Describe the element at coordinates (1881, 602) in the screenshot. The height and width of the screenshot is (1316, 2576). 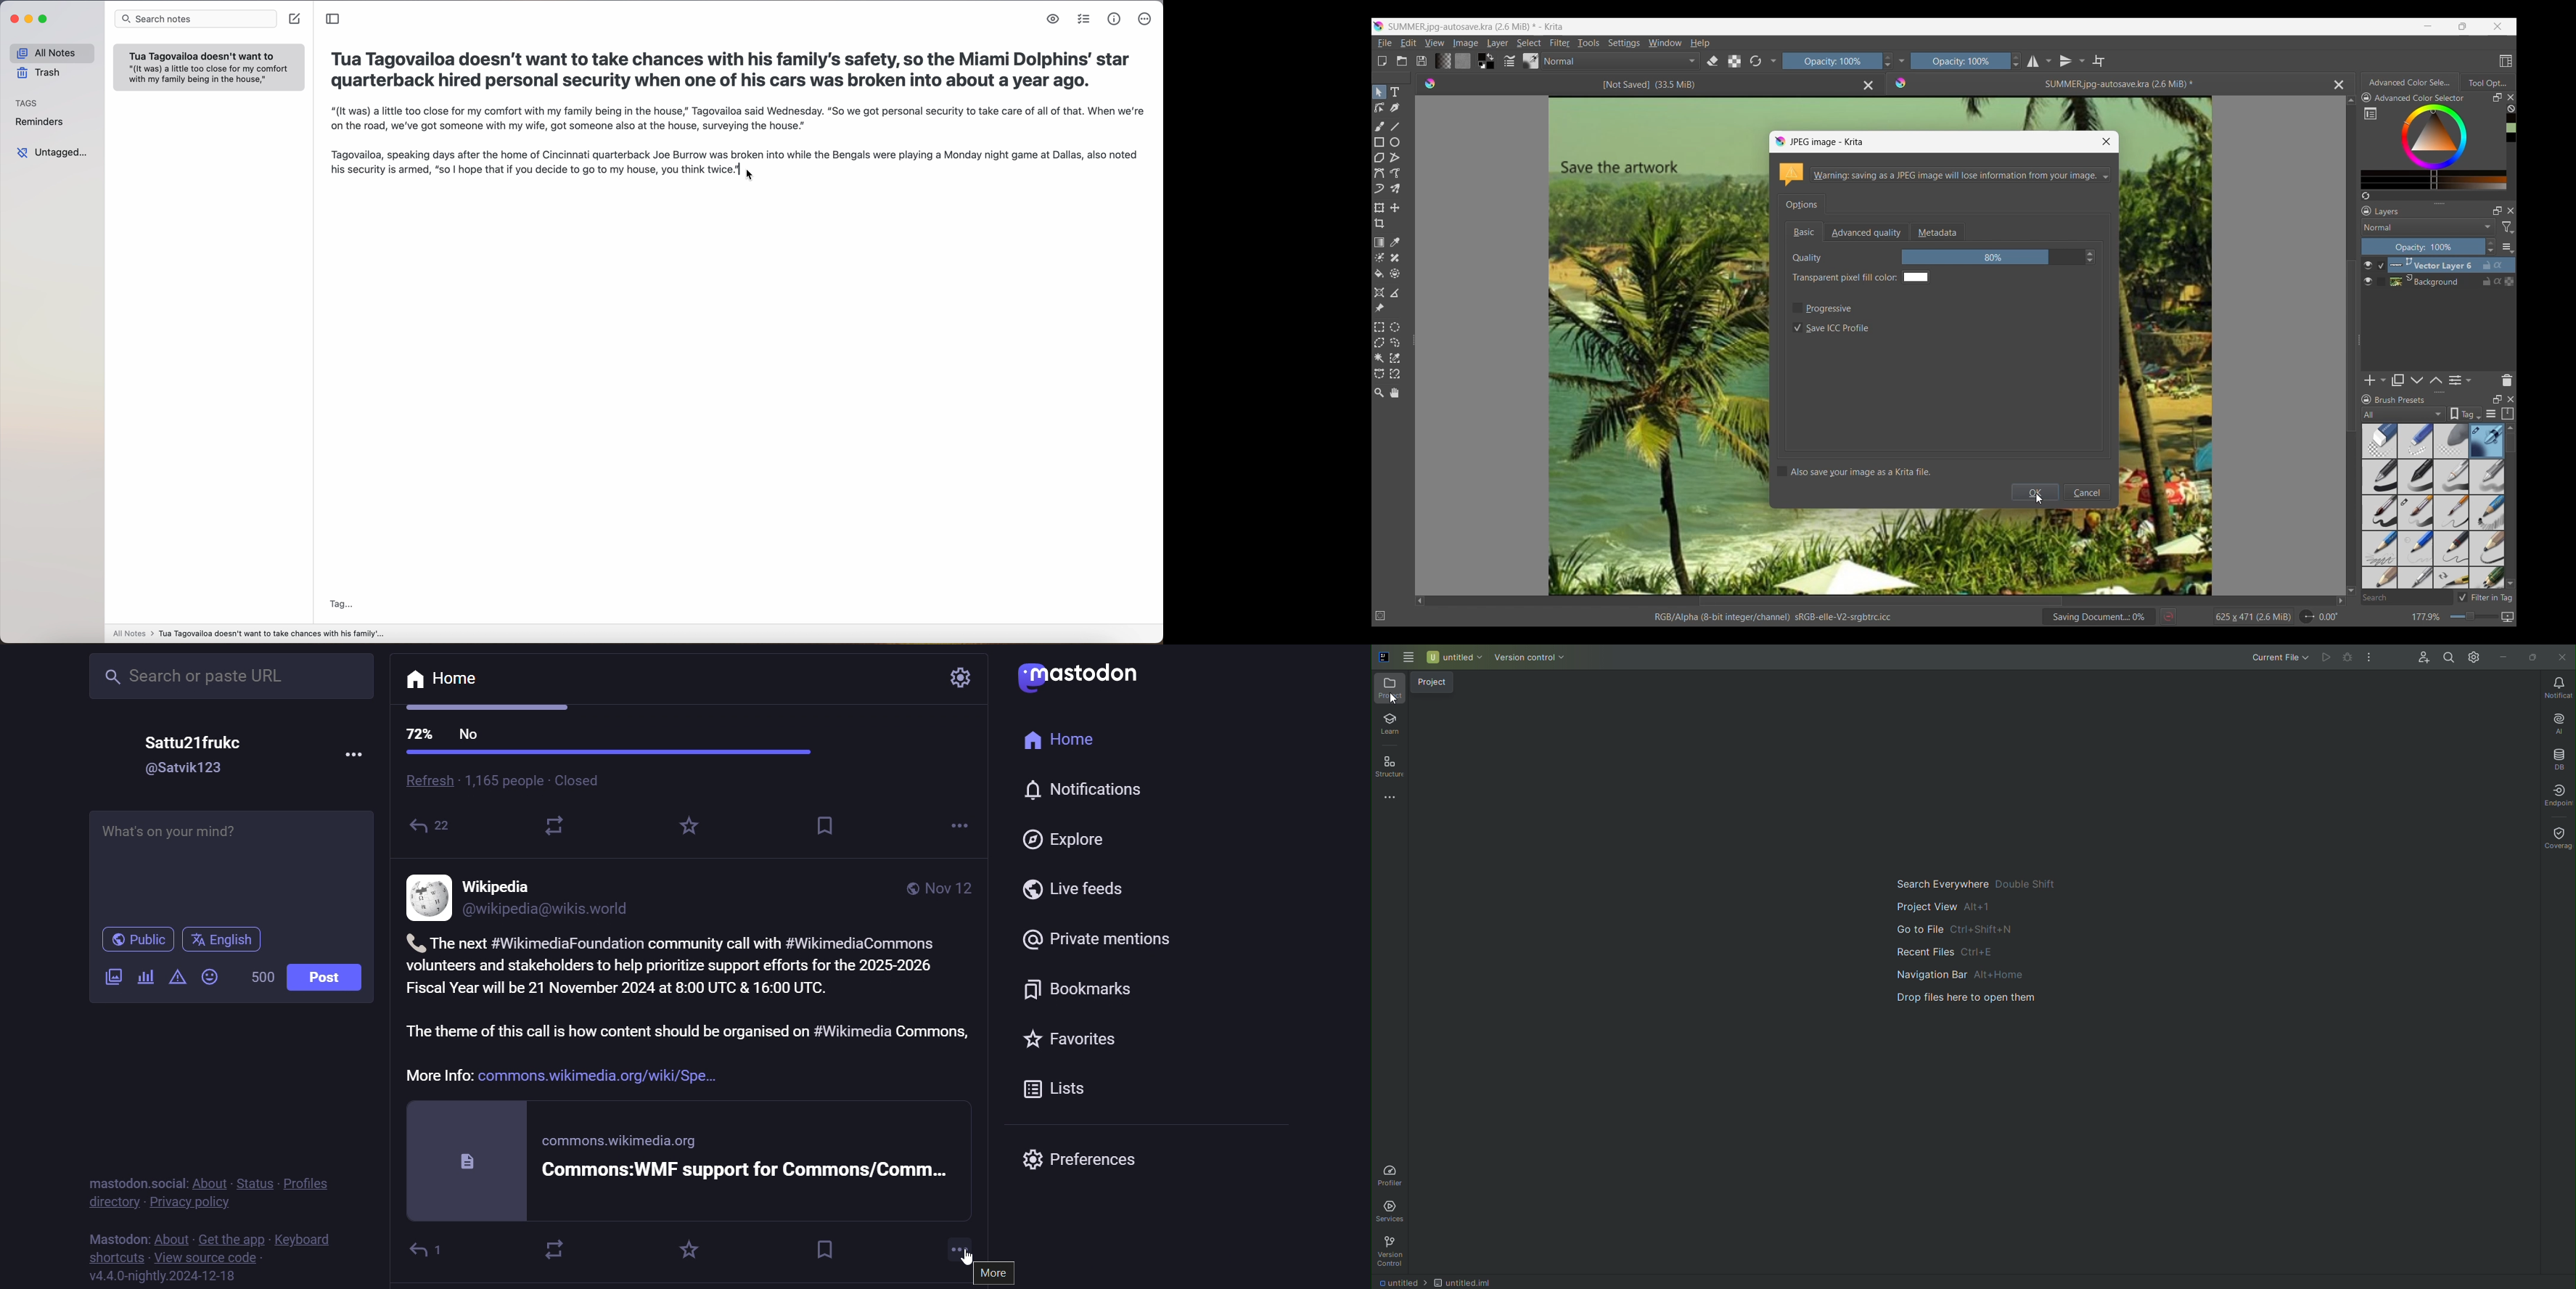
I see `Horizontal slide bar` at that location.